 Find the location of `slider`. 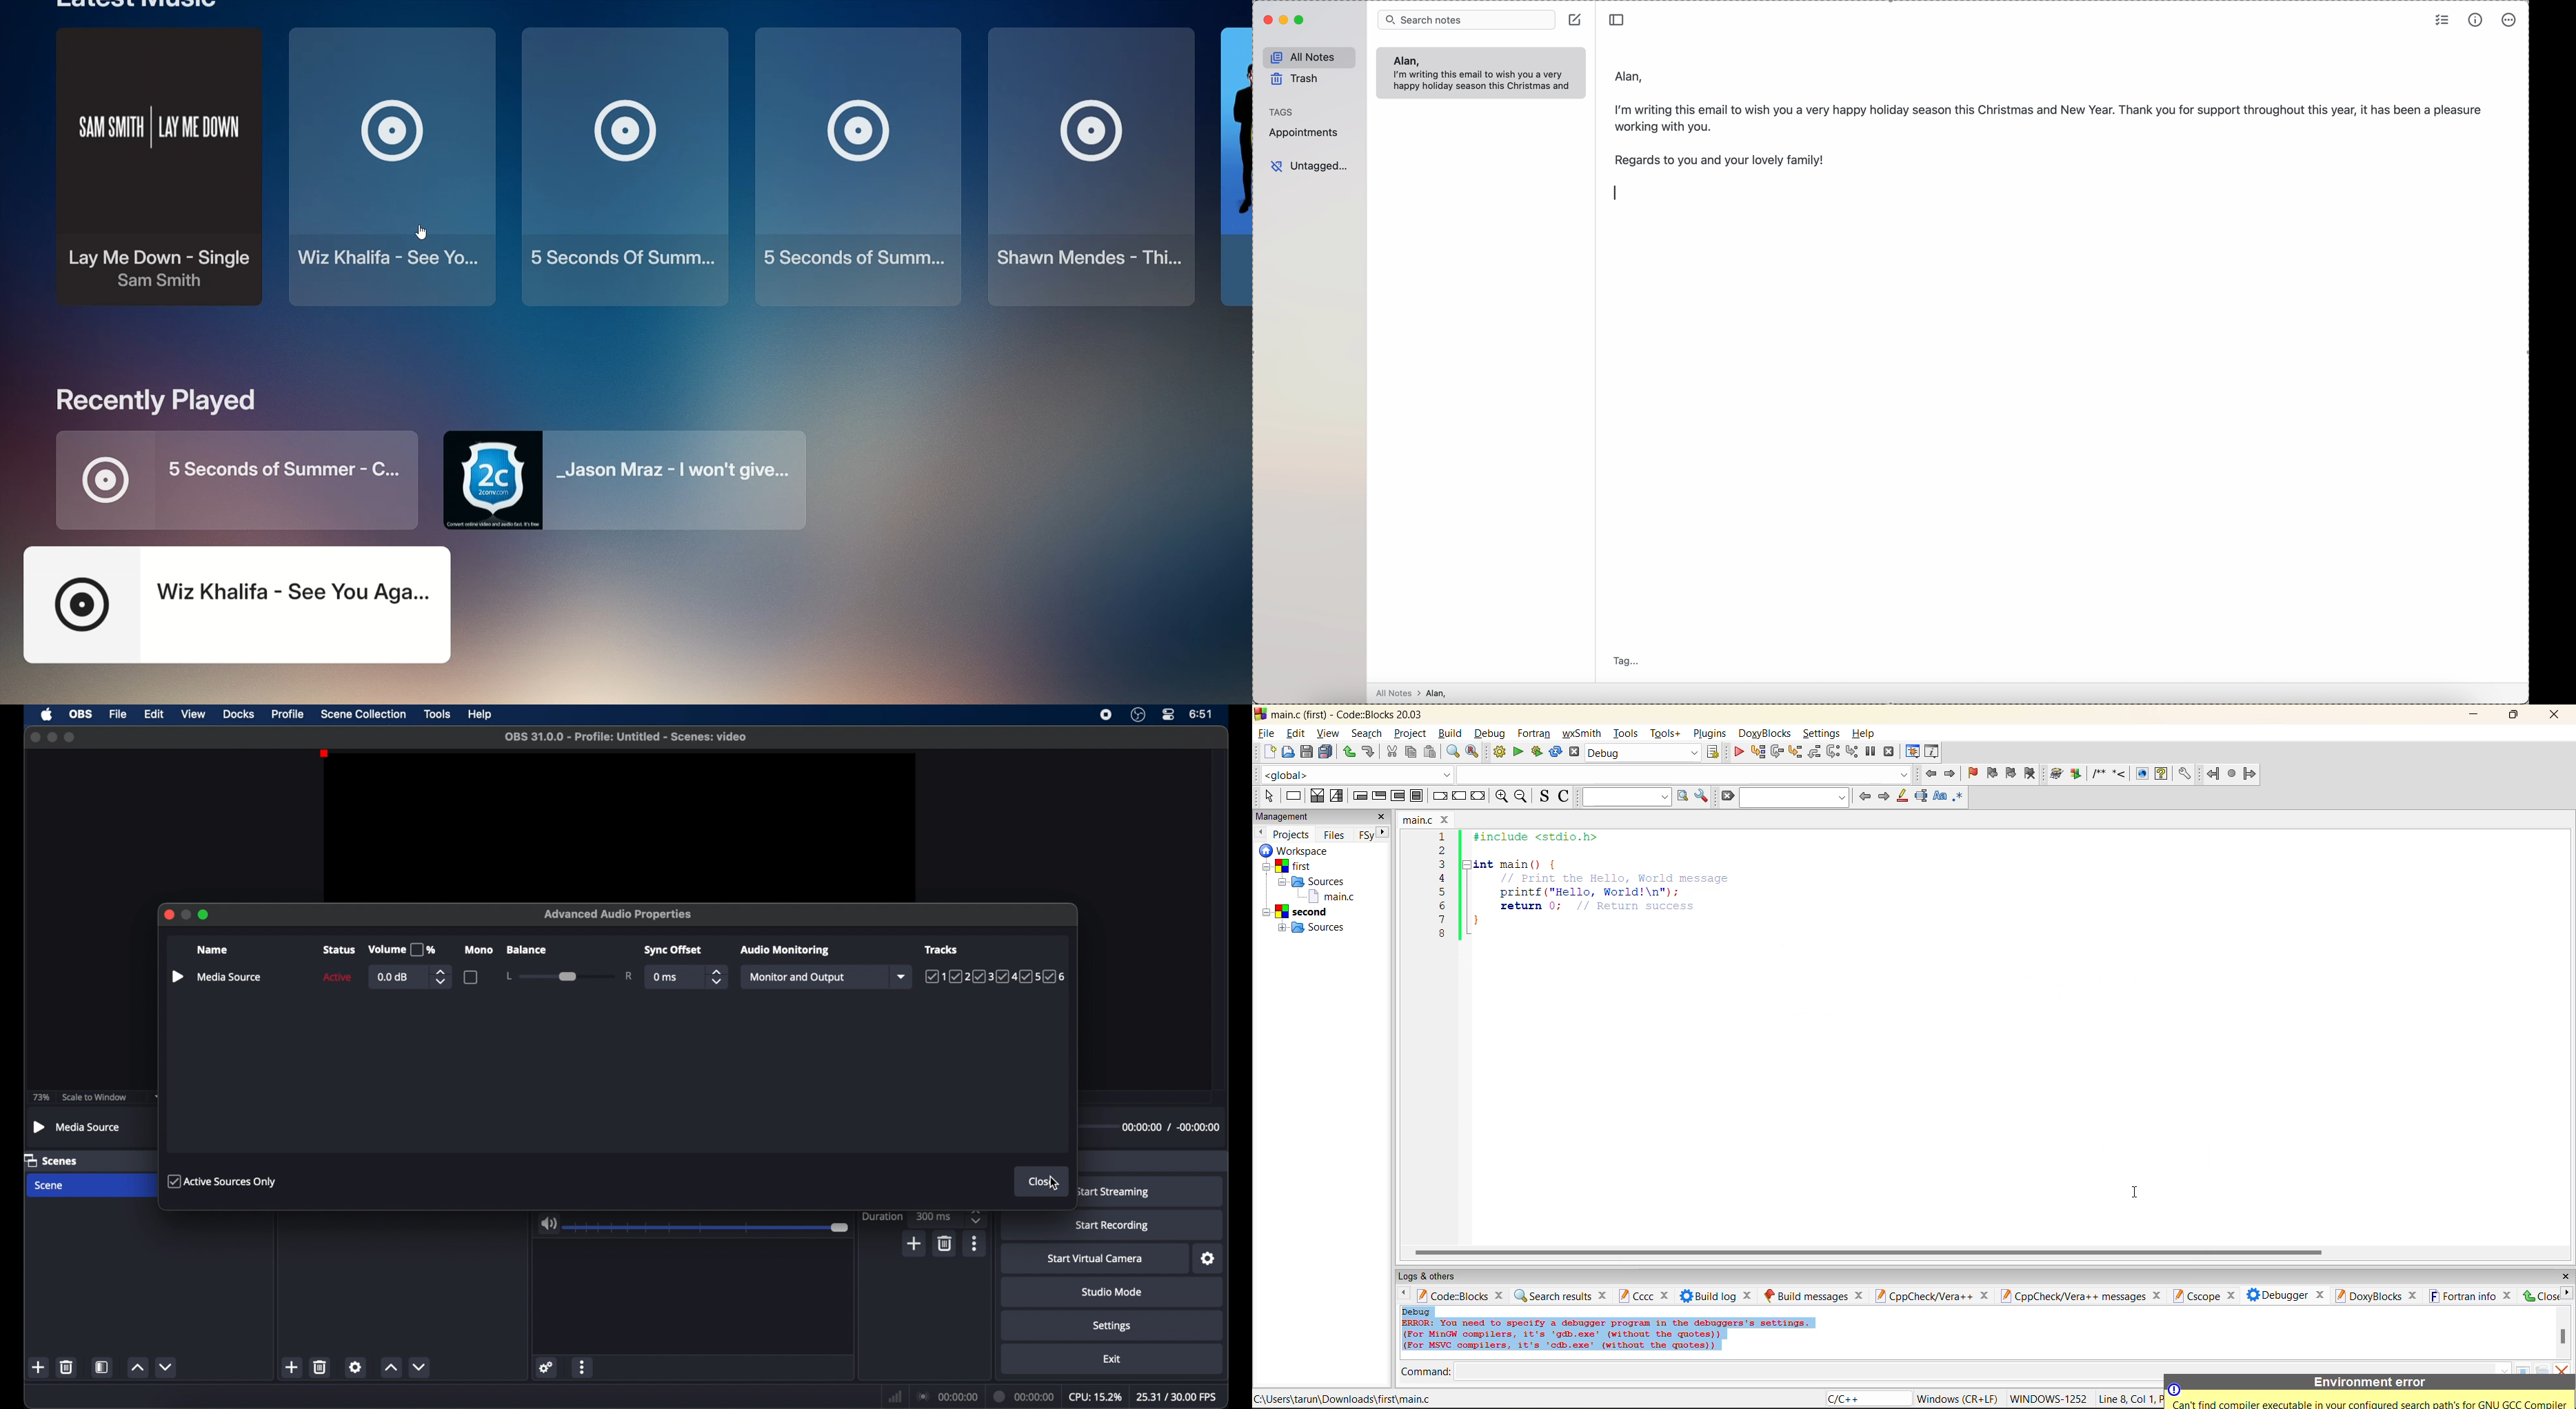

slider is located at coordinates (709, 1228).